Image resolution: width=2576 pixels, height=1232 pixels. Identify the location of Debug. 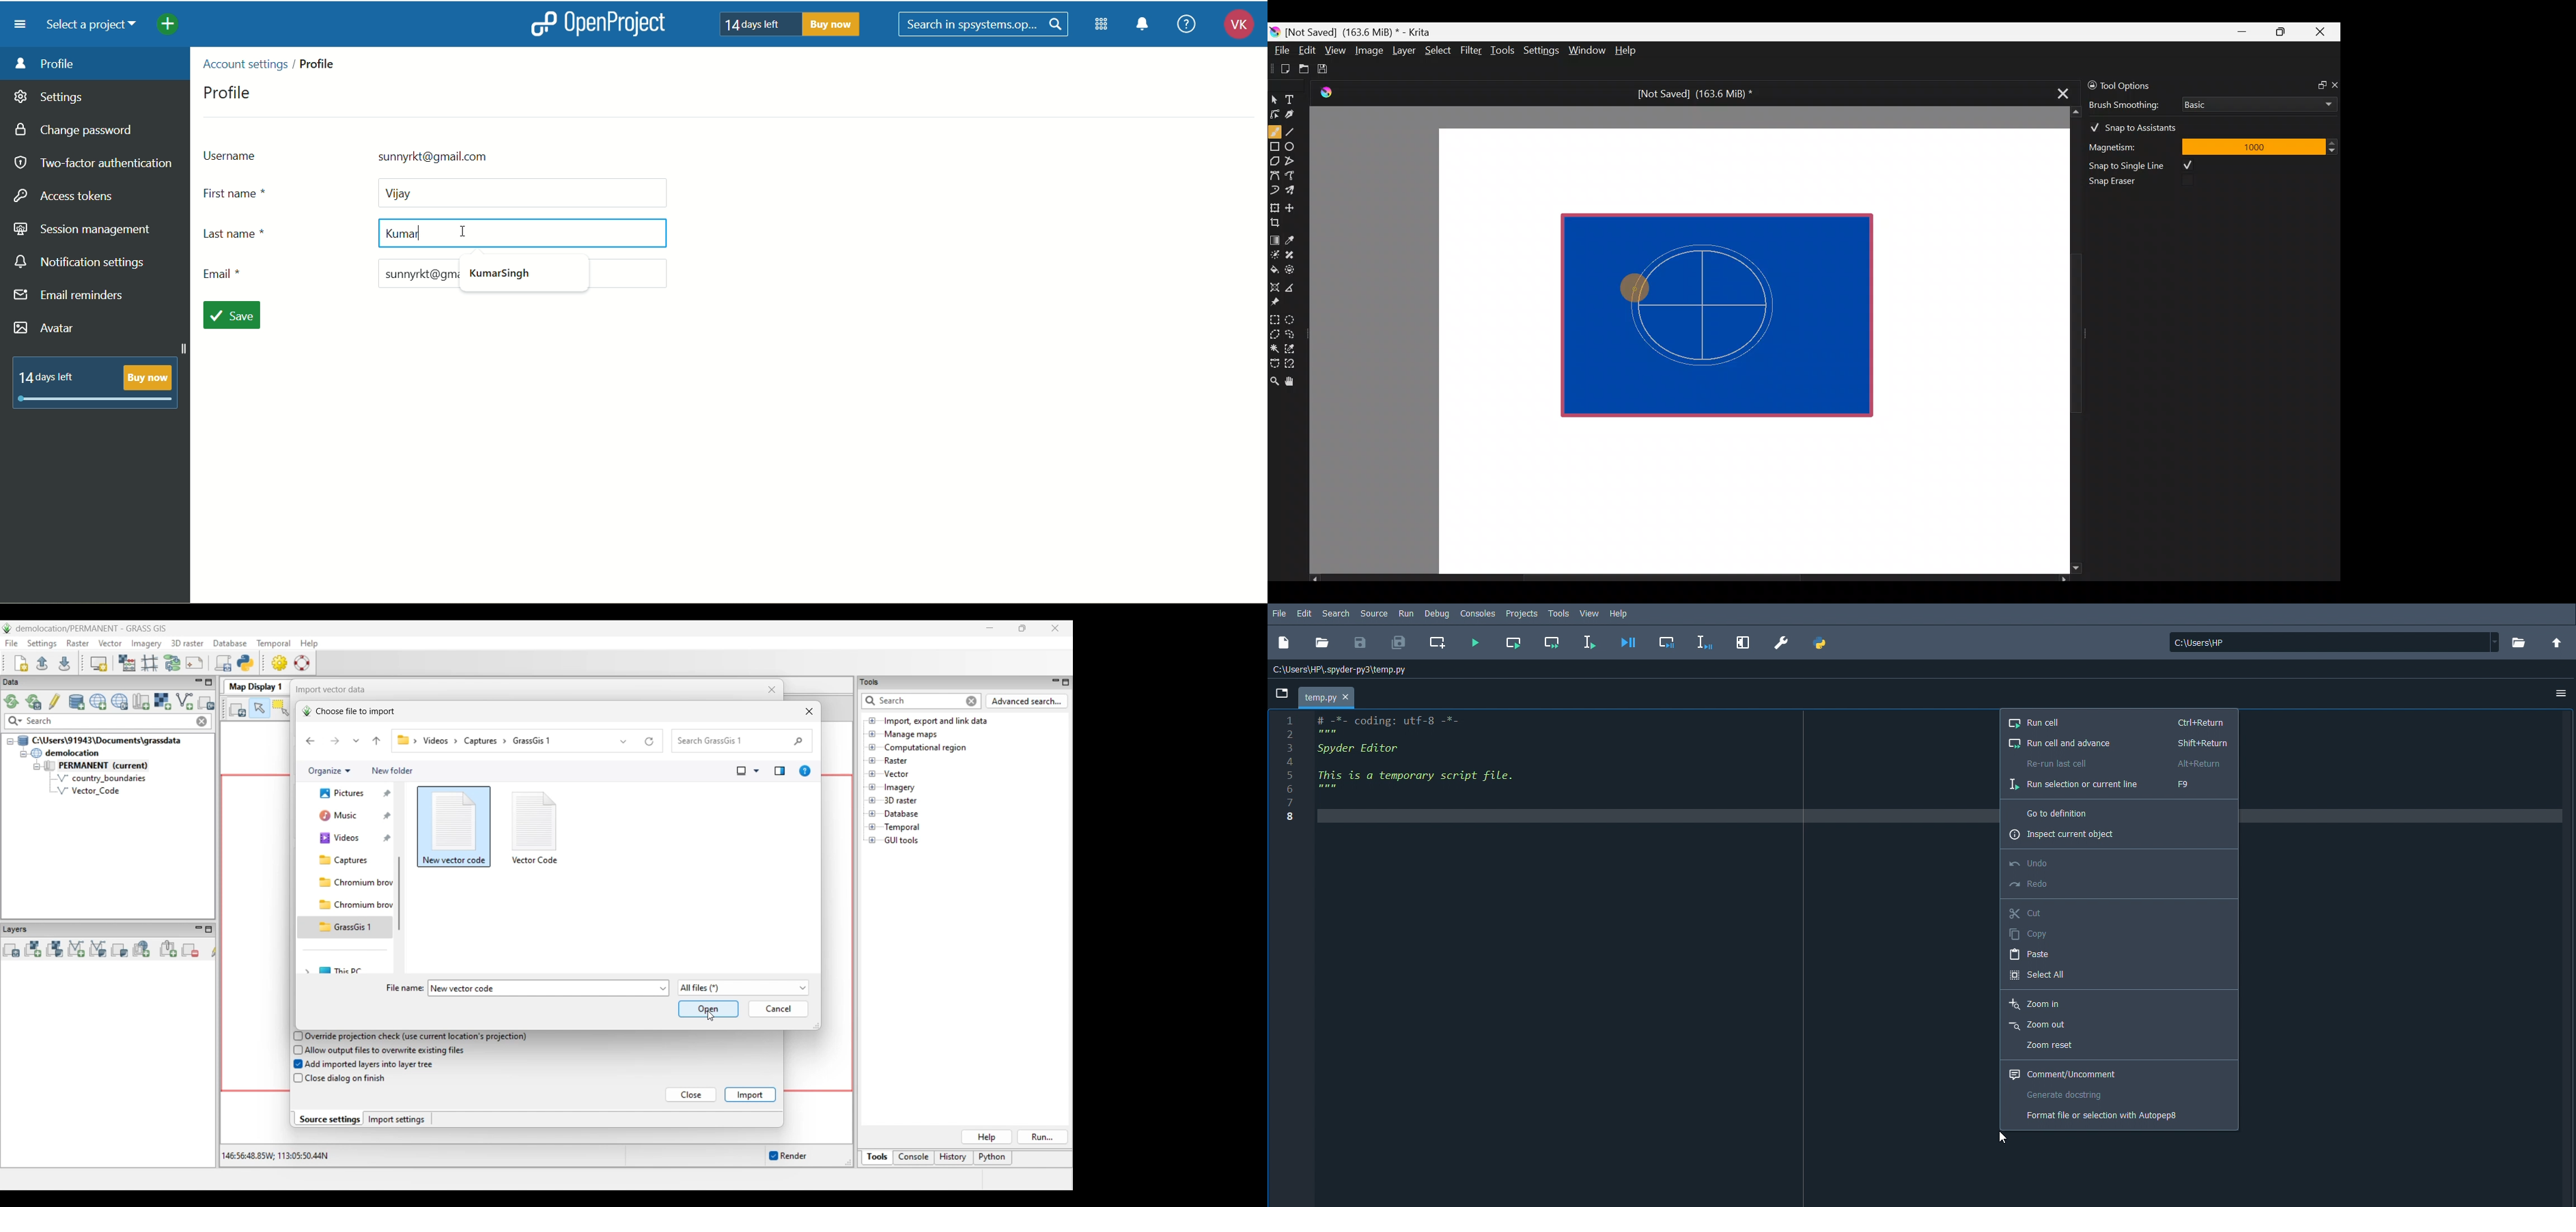
(1440, 613).